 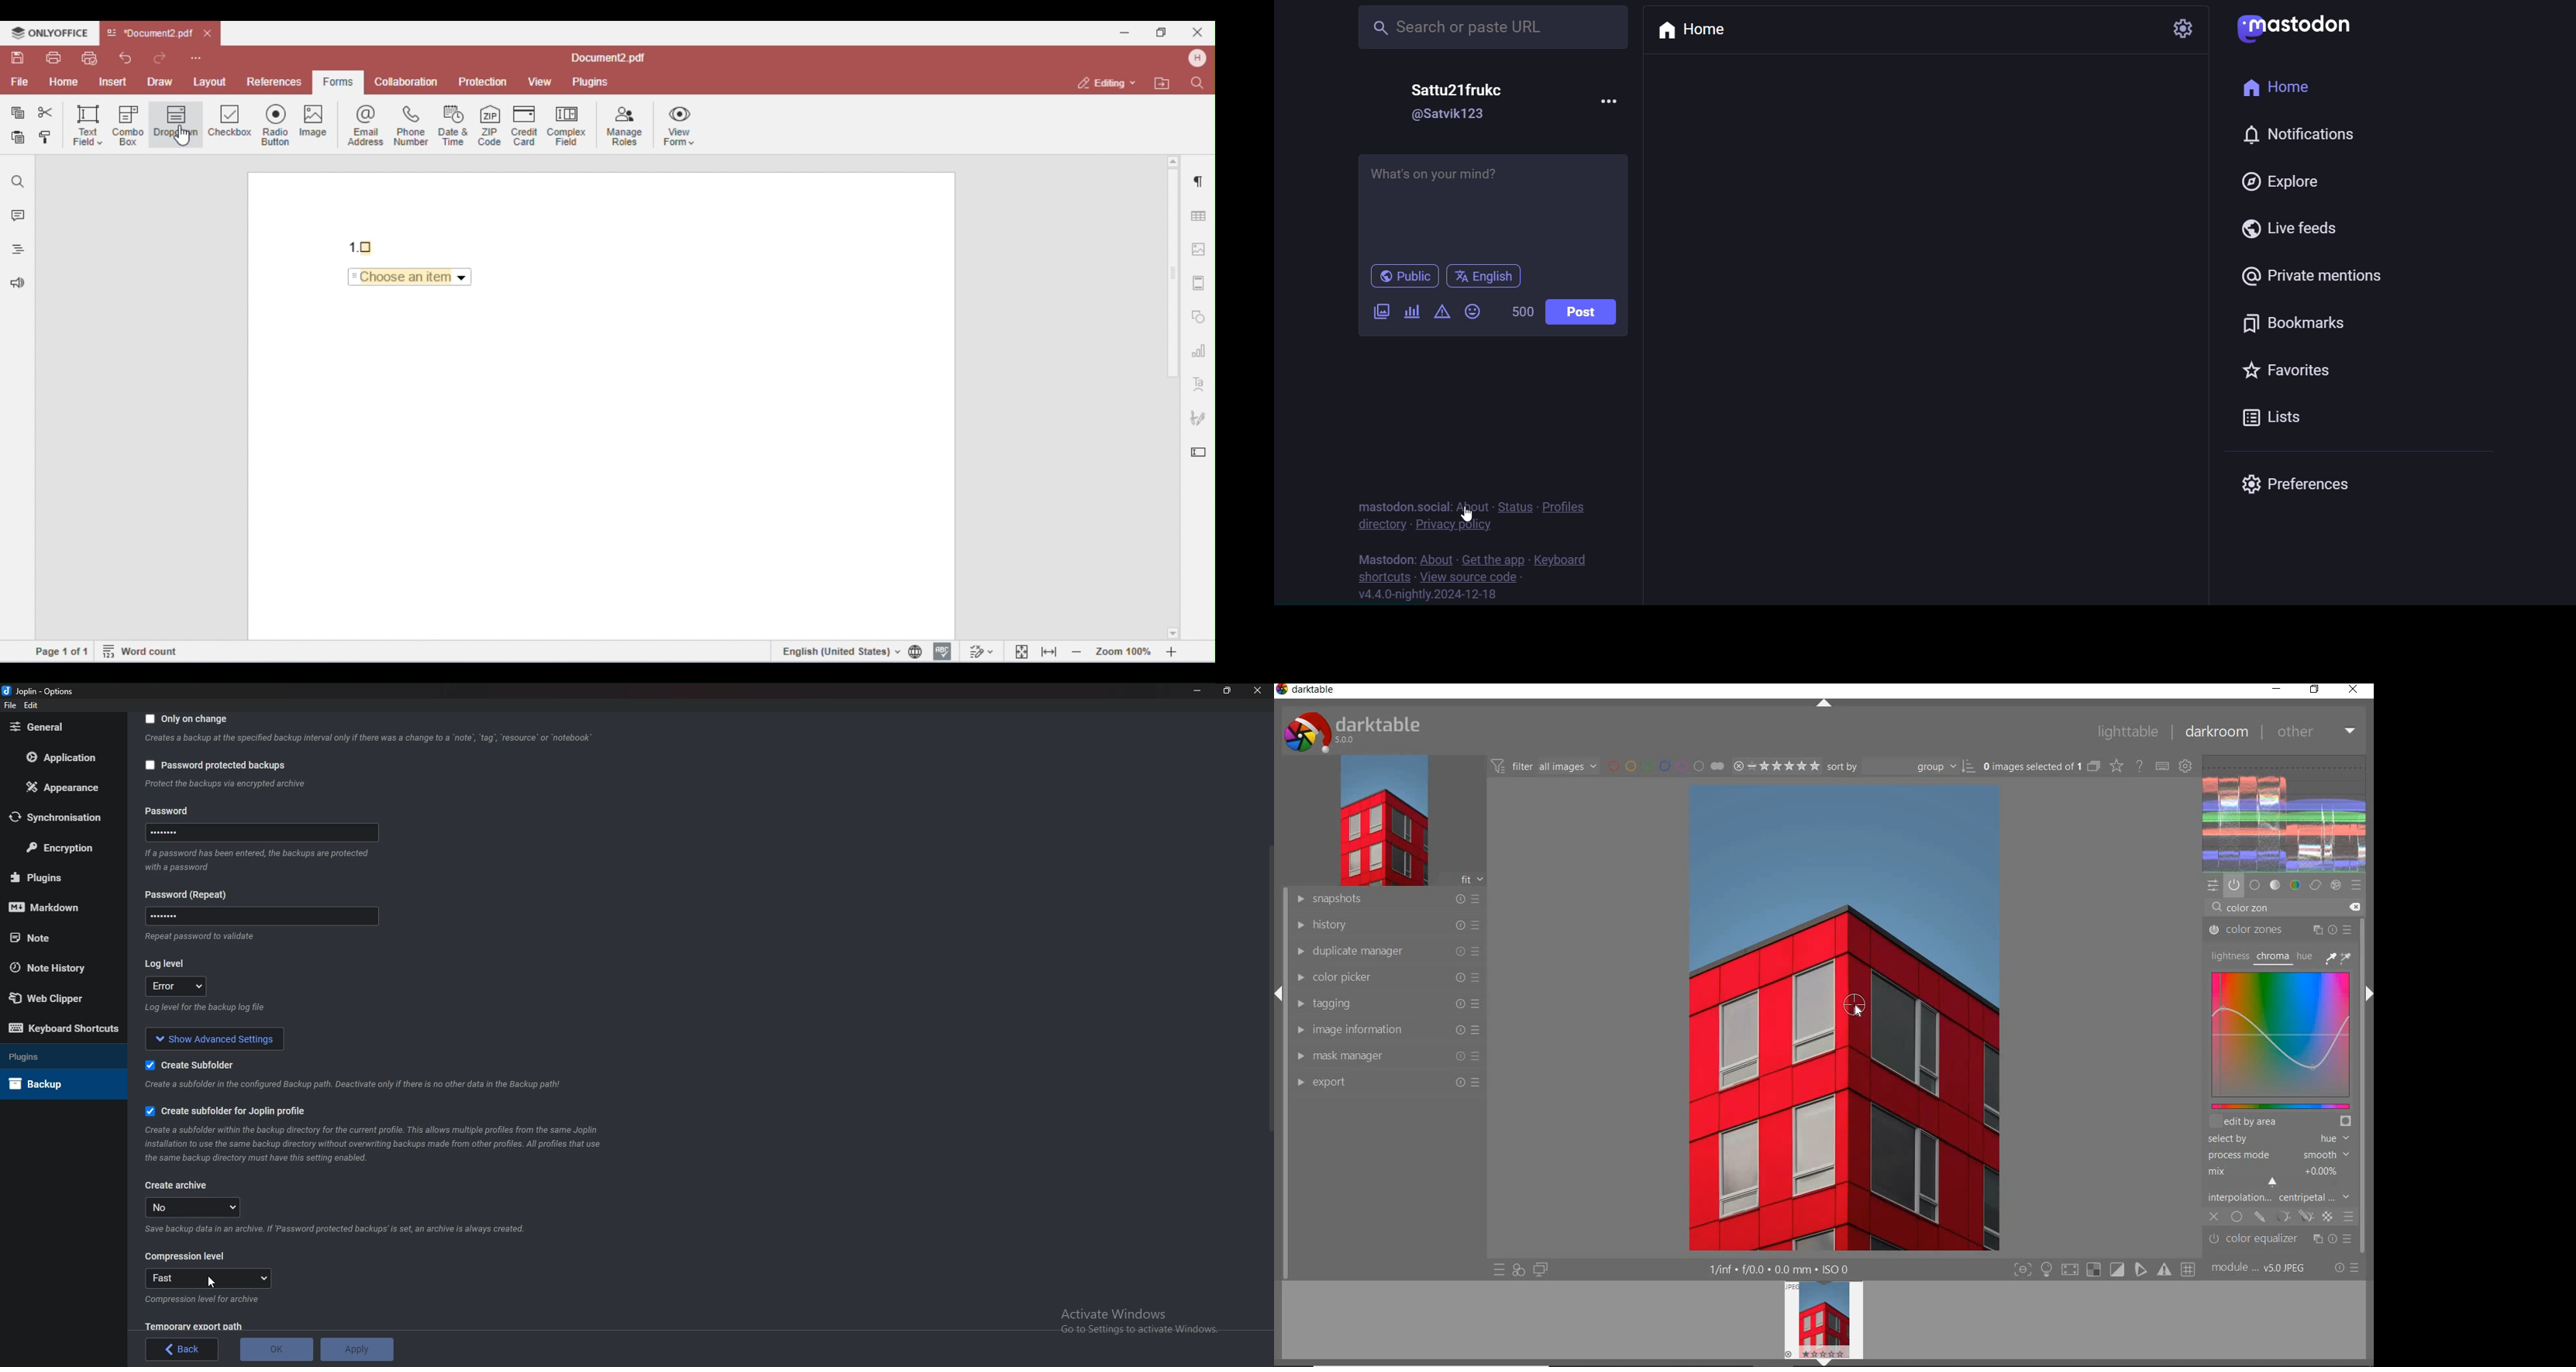 I want to click on Password, so click(x=259, y=835).